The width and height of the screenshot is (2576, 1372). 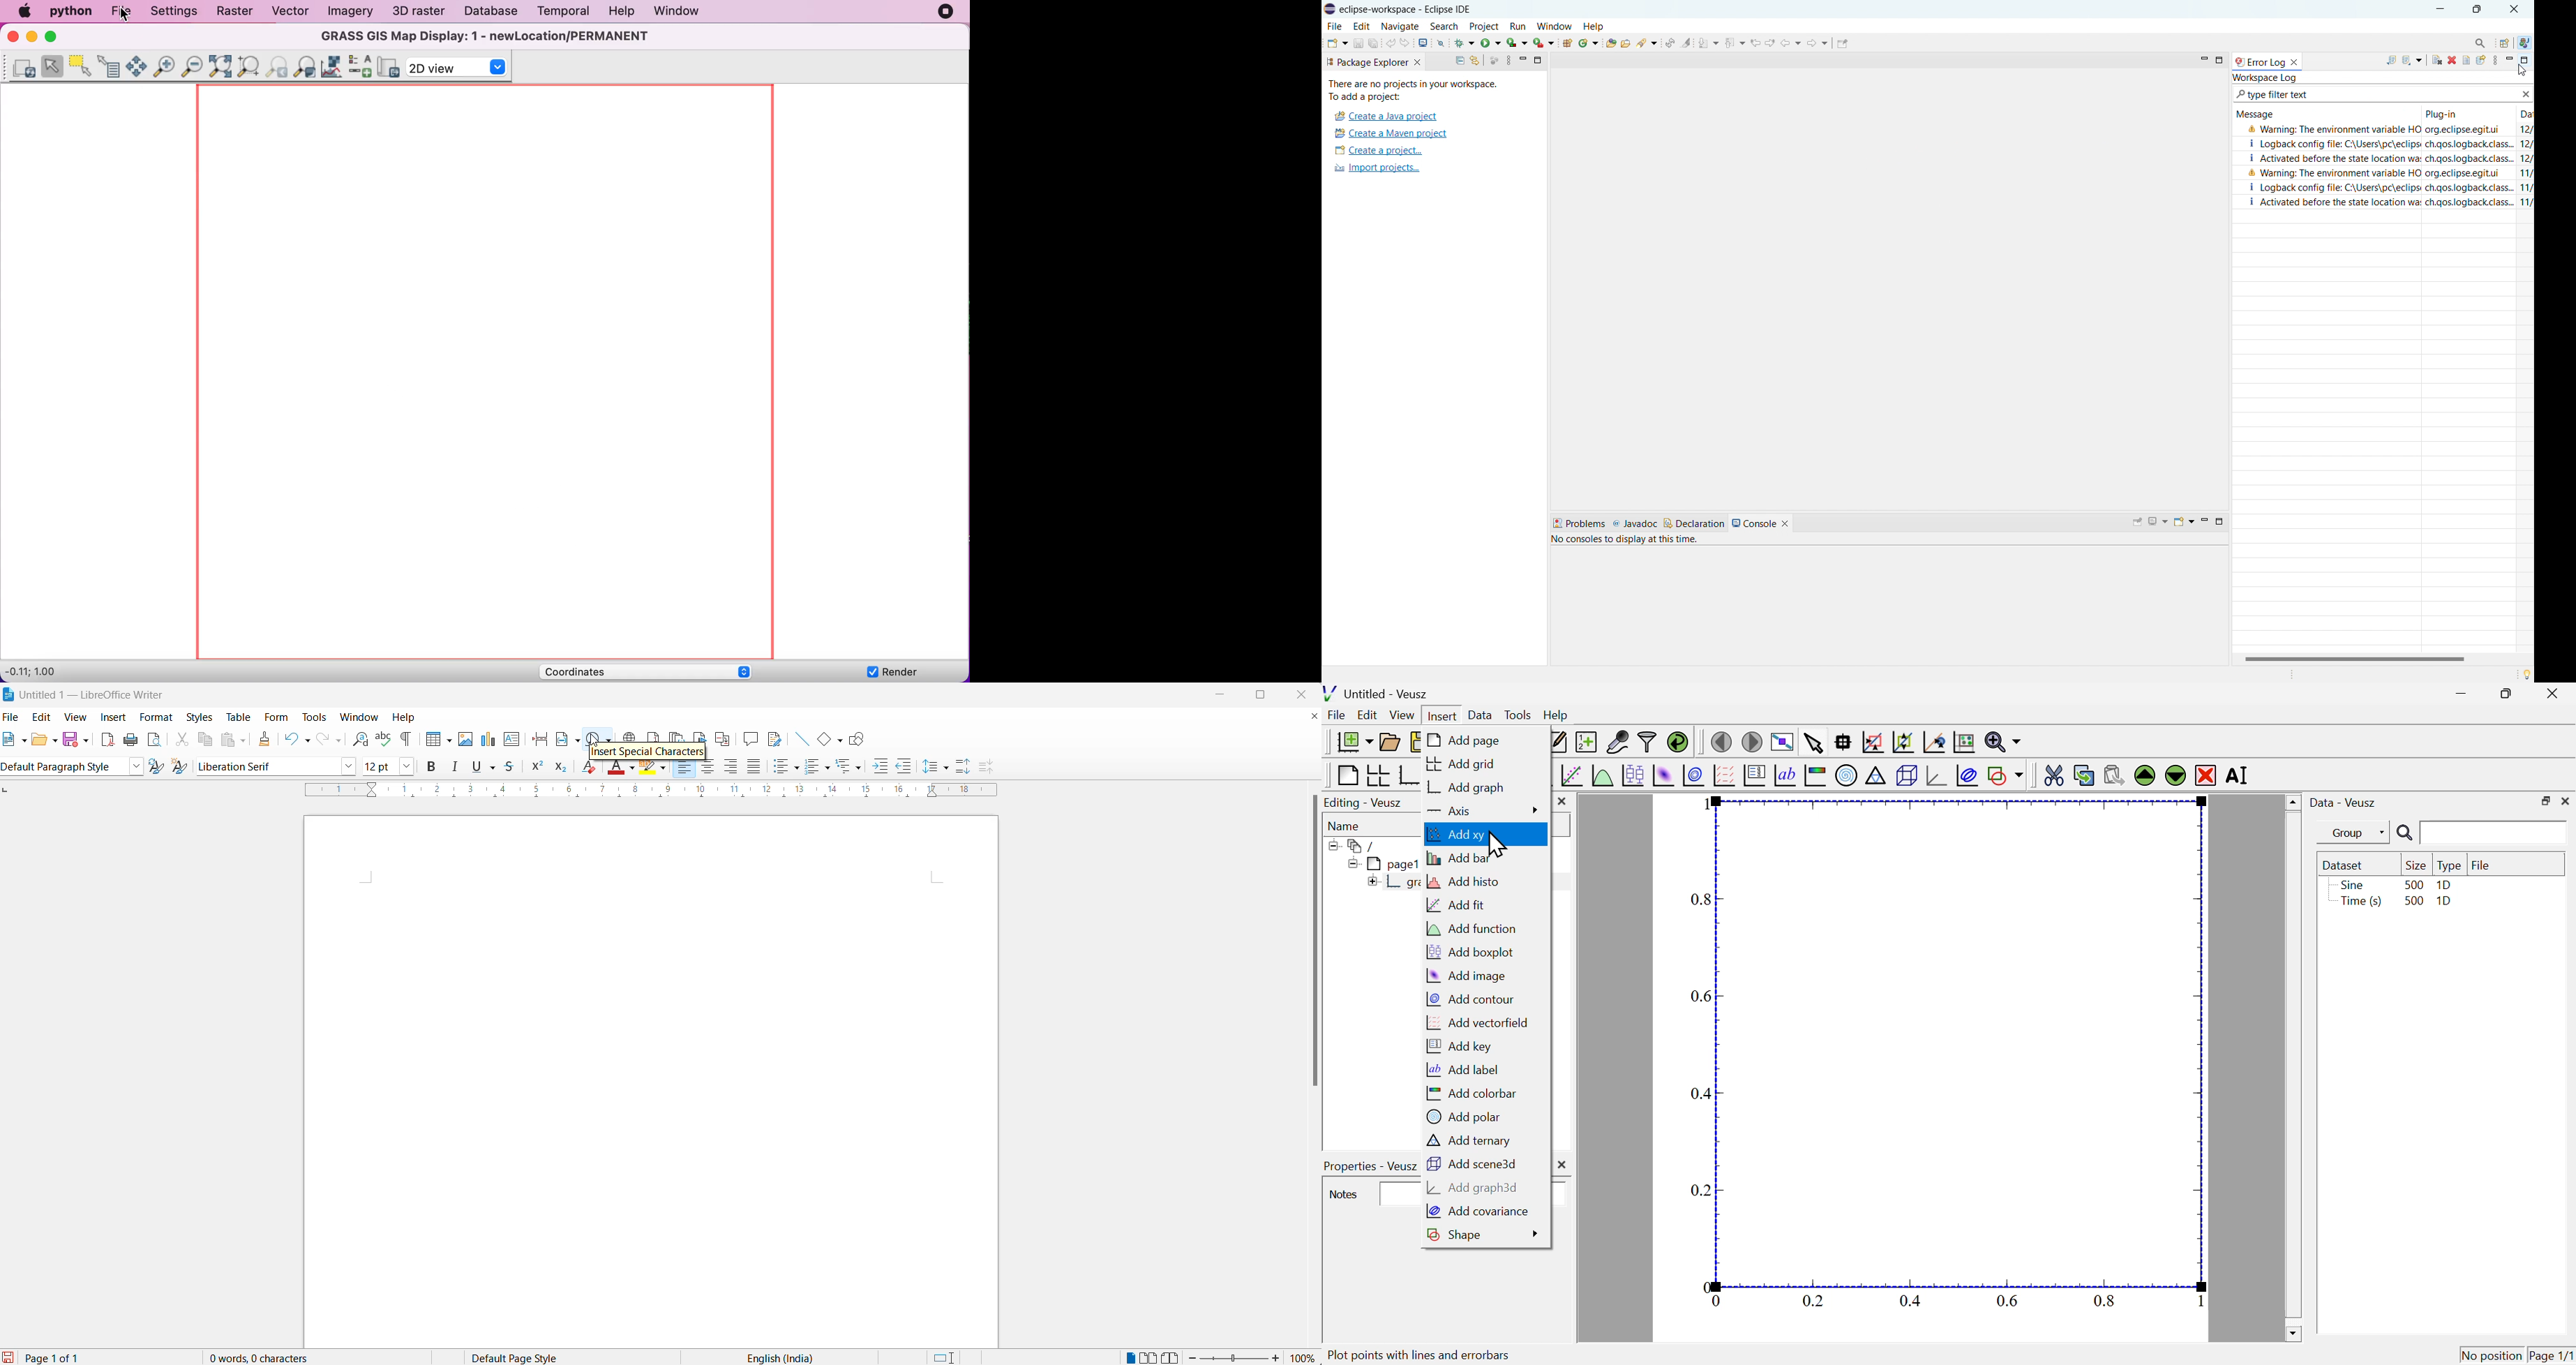 What do you see at coordinates (246, 740) in the screenshot?
I see `paste options` at bounding box center [246, 740].